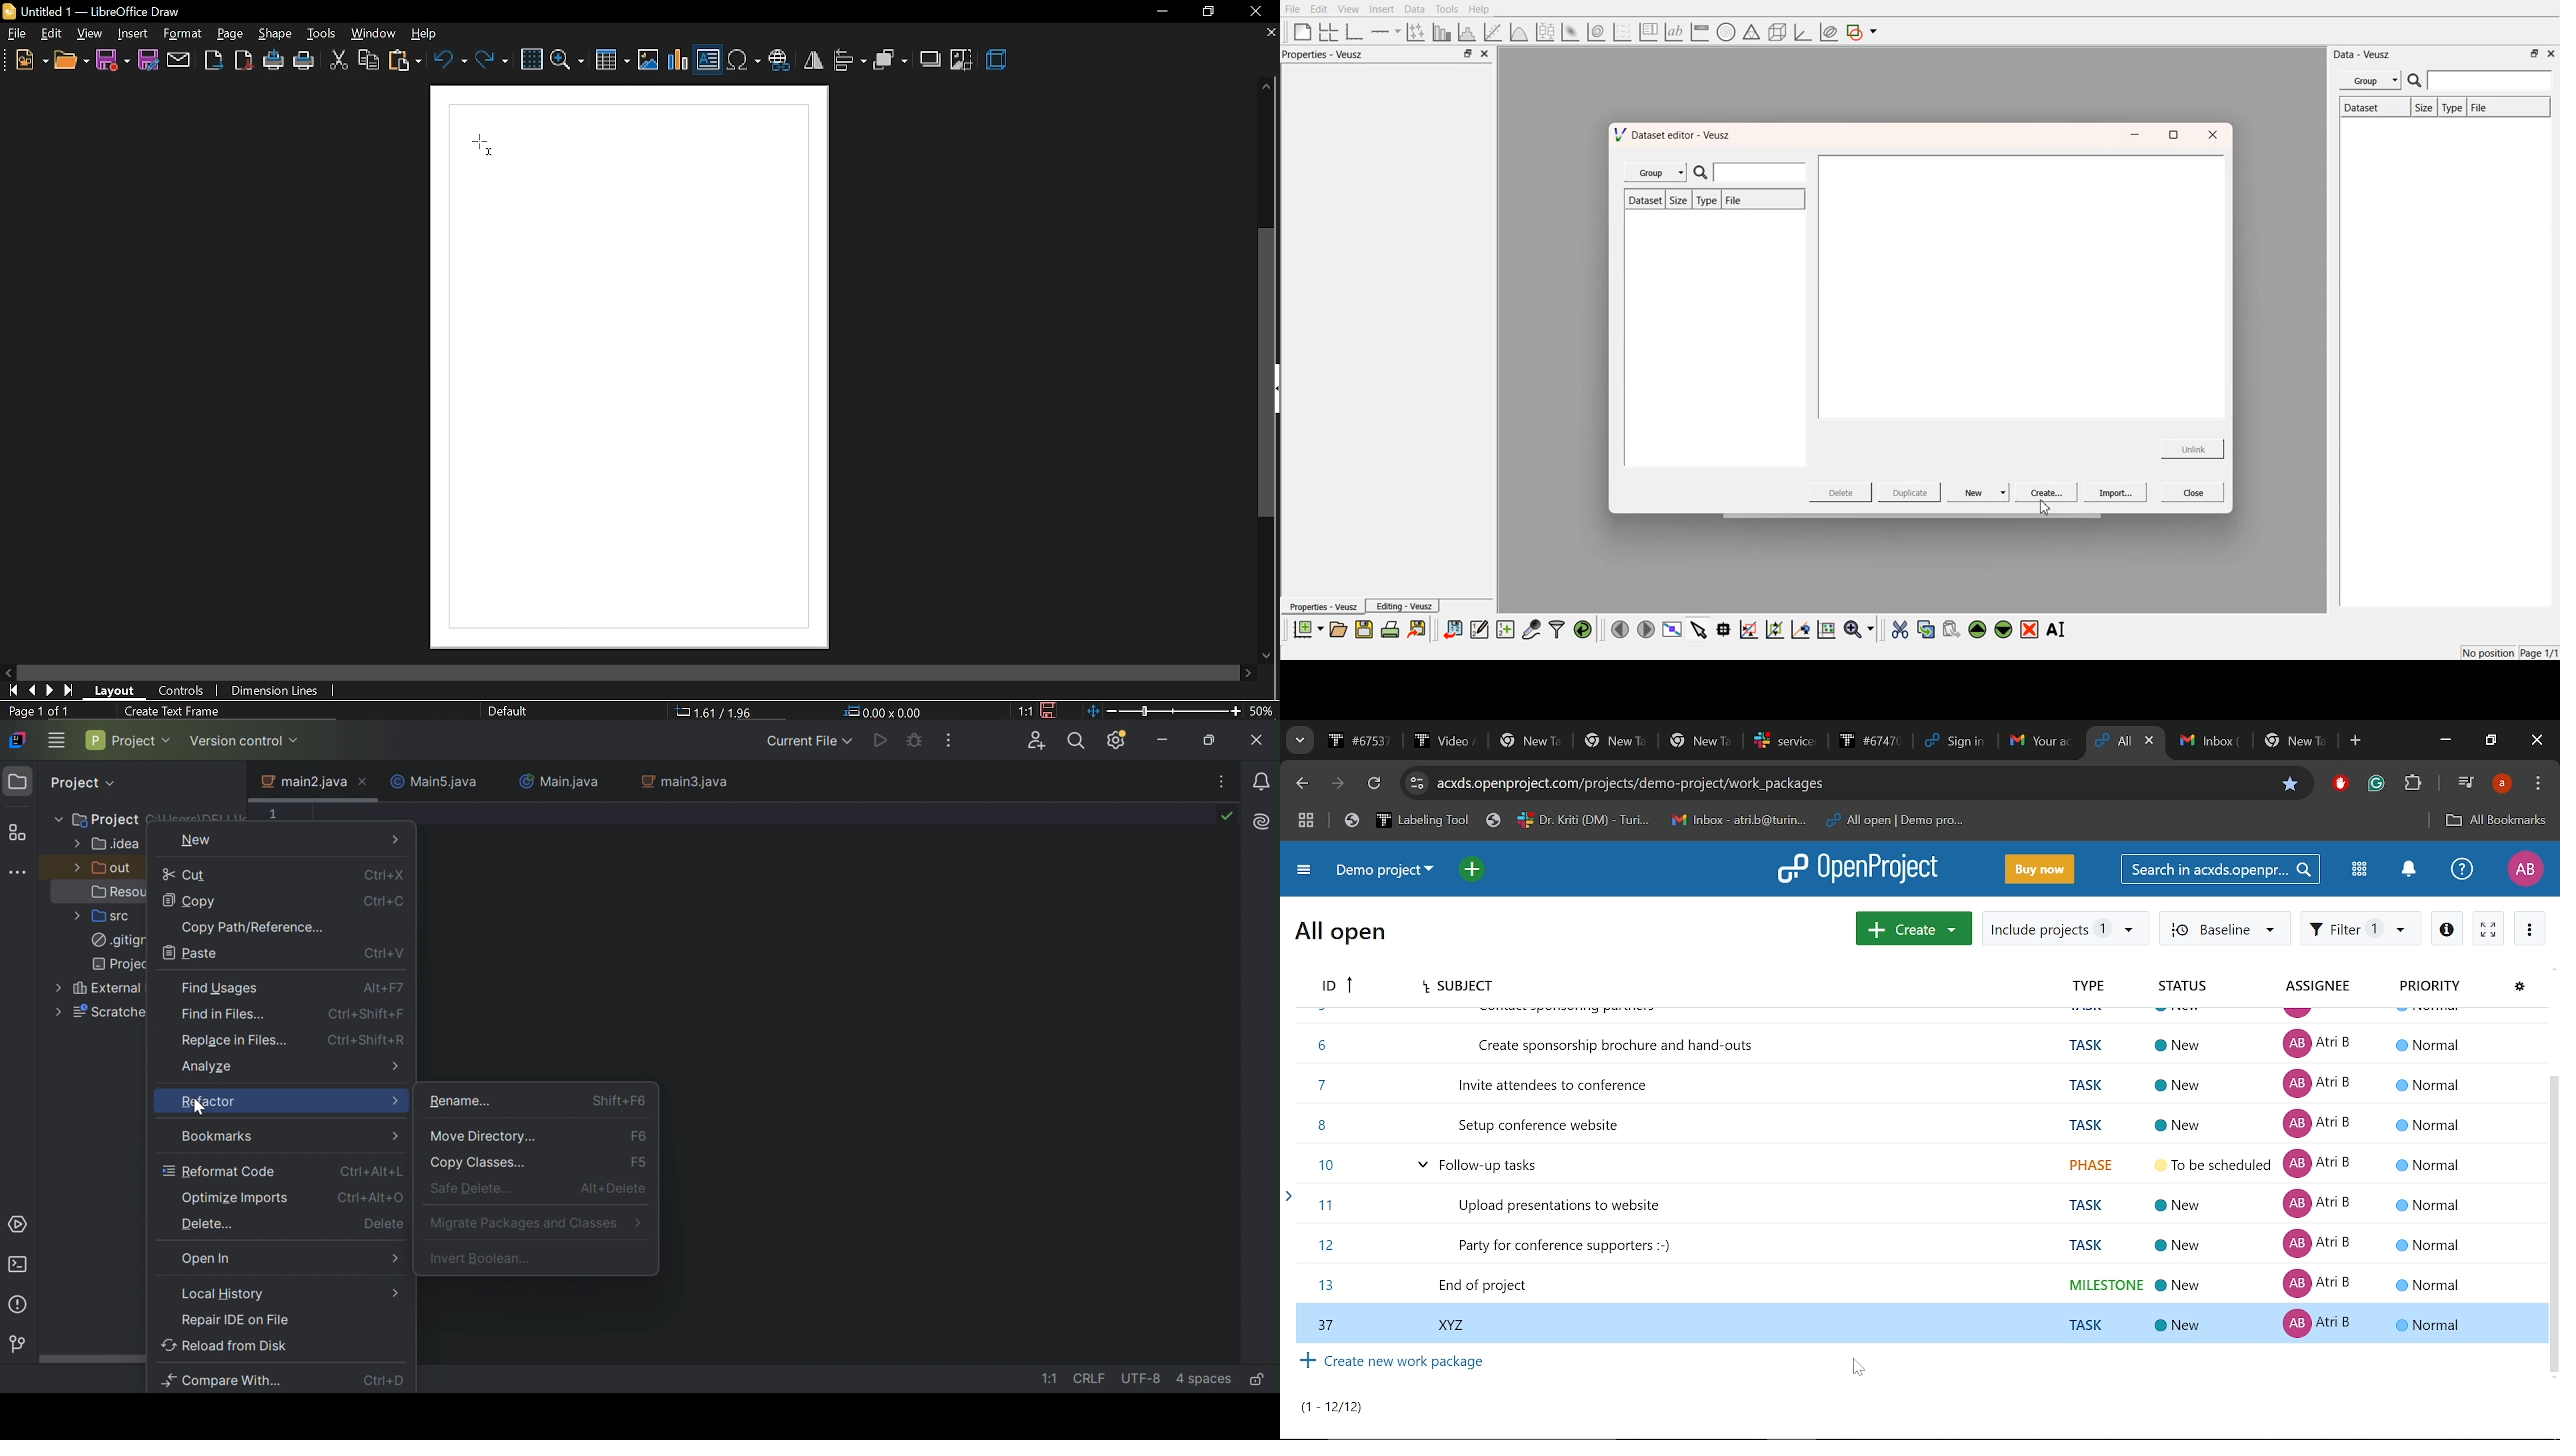 Image resolution: width=2576 pixels, height=1456 pixels. I want to click on cut, so click(338, 62).